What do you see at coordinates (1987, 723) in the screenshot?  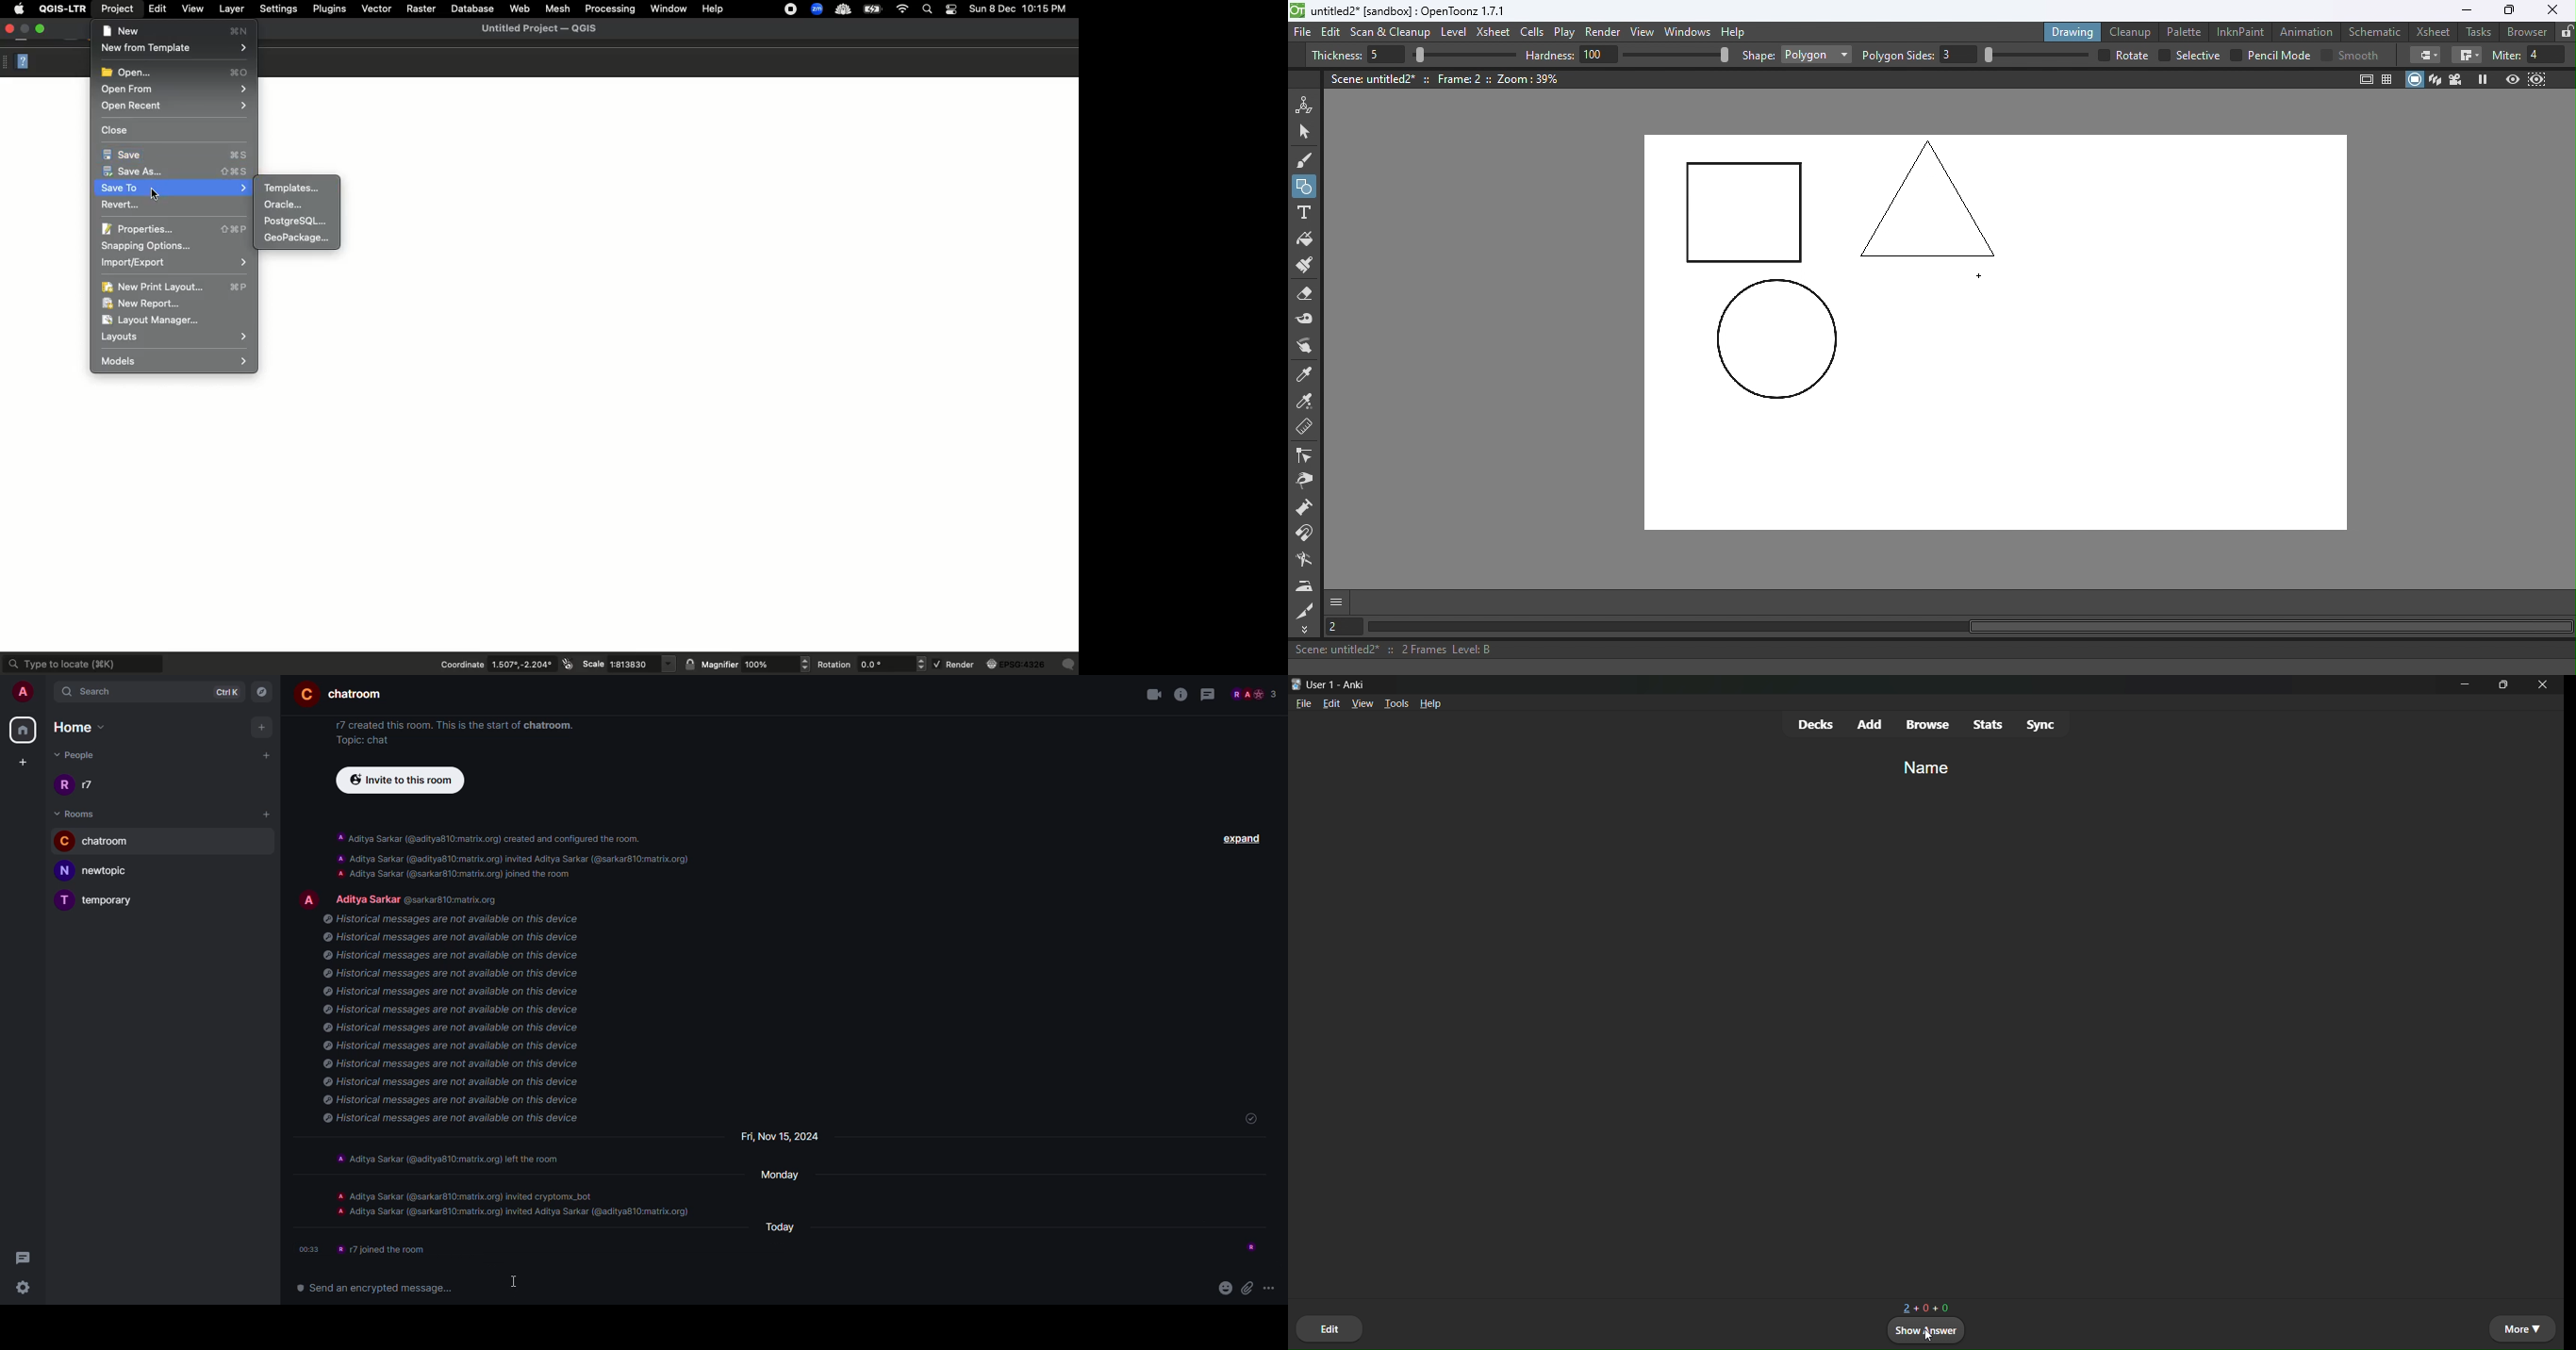 I see `stats` at bounding box center [1987, 723].